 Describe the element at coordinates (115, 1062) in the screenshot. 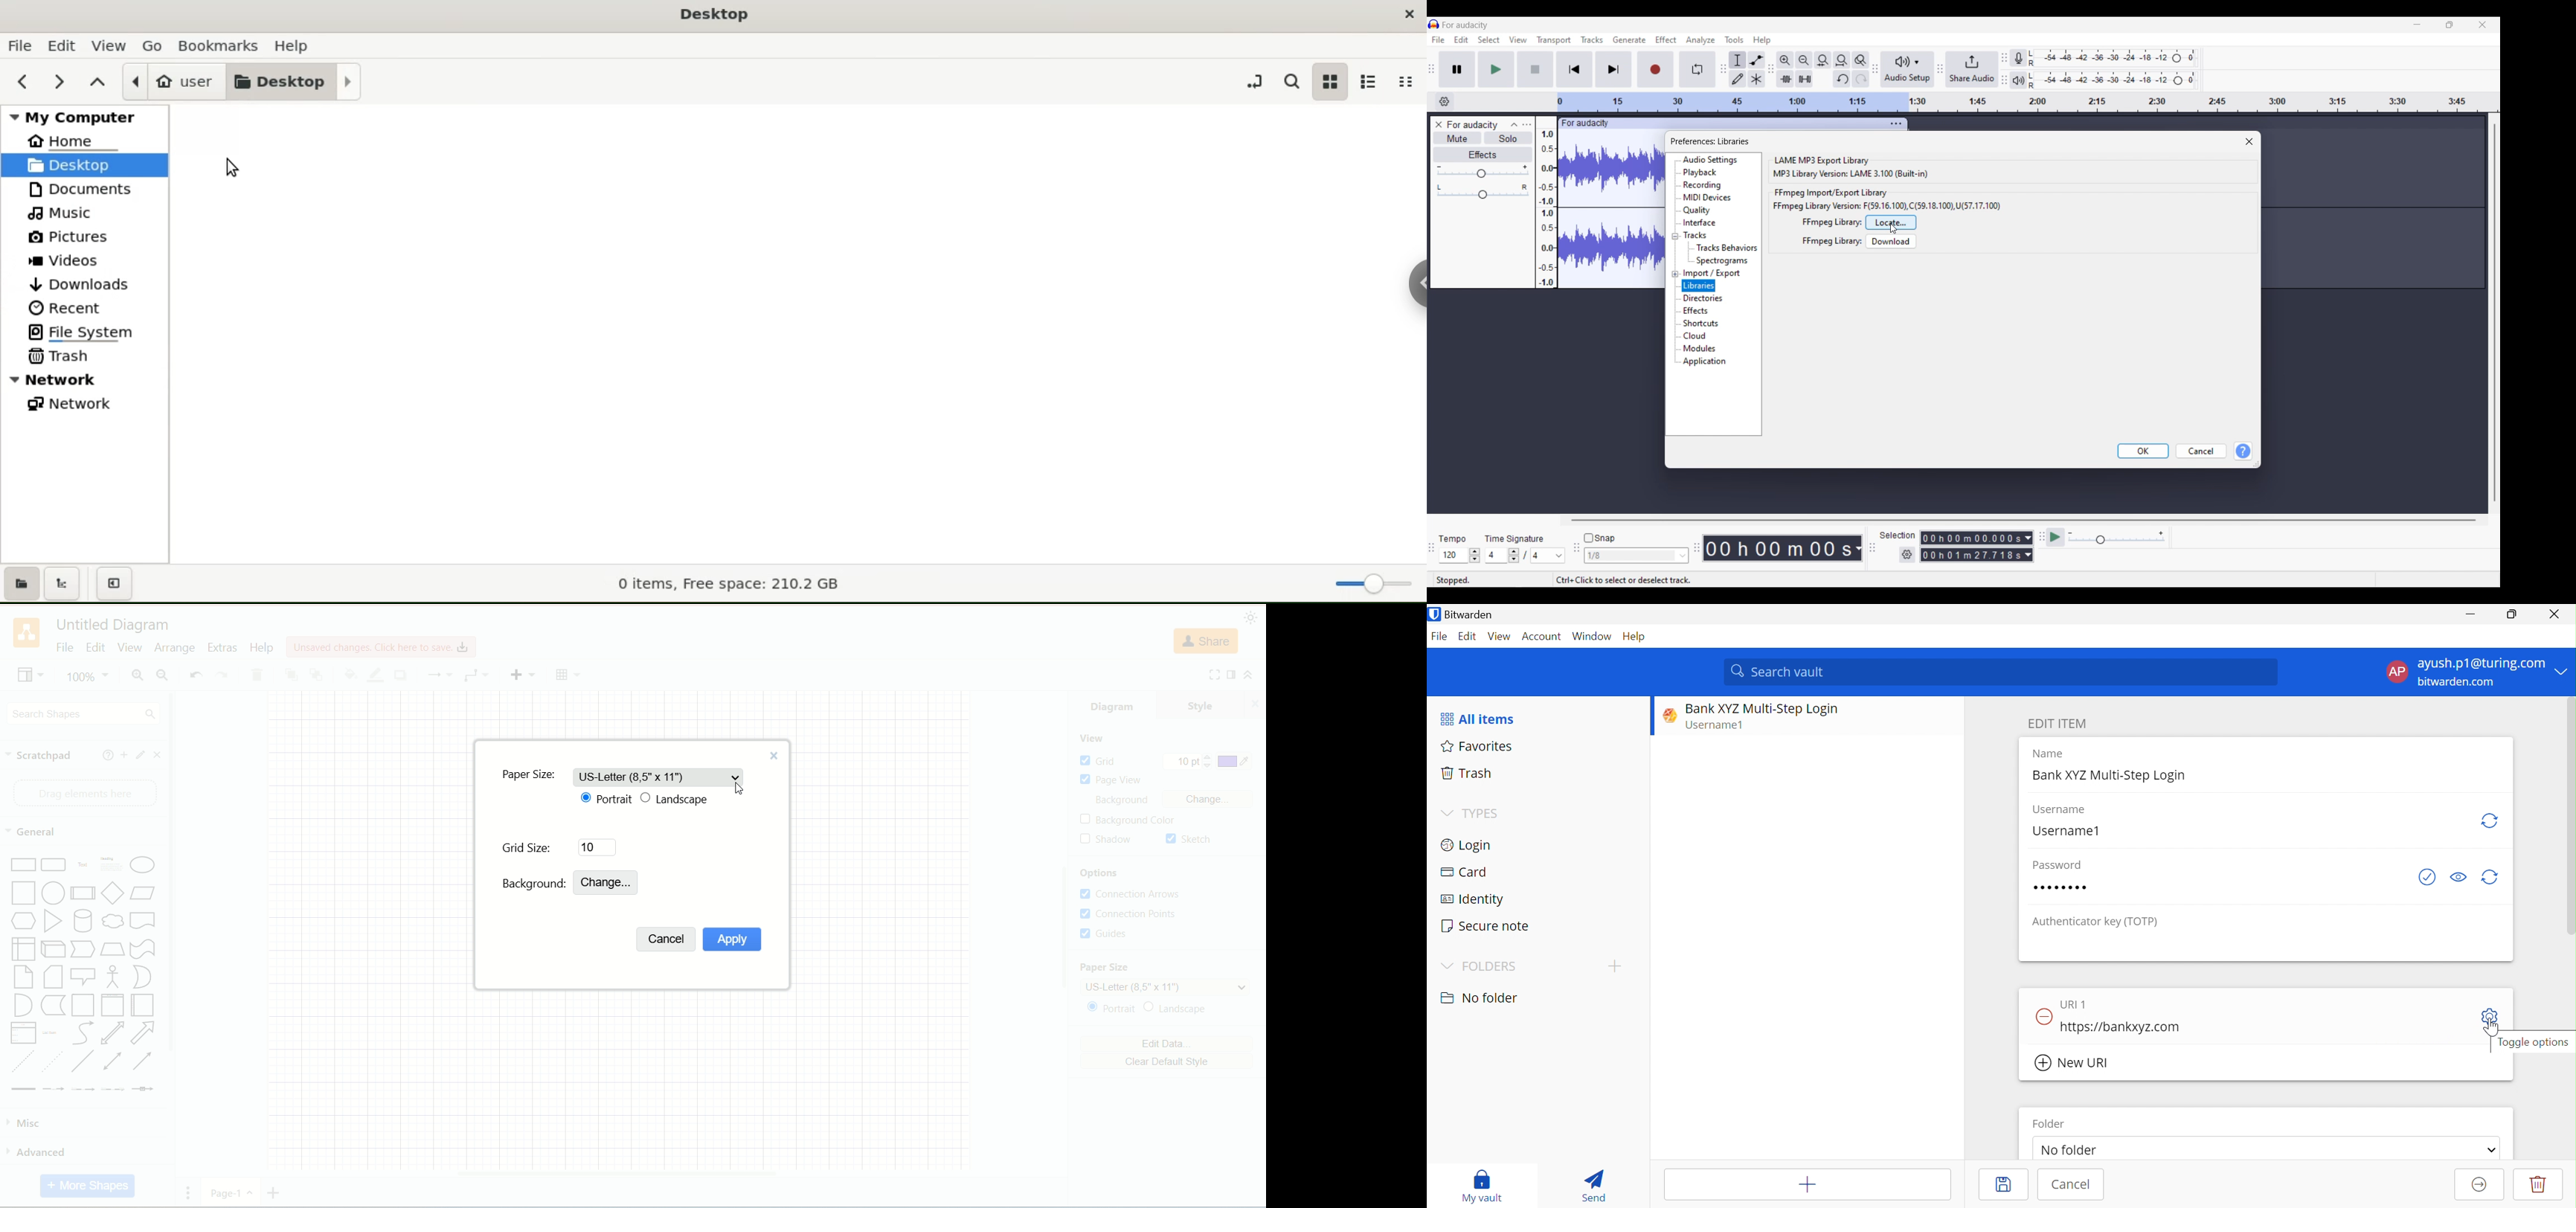

I see `Bidirectional Connector` at that location.